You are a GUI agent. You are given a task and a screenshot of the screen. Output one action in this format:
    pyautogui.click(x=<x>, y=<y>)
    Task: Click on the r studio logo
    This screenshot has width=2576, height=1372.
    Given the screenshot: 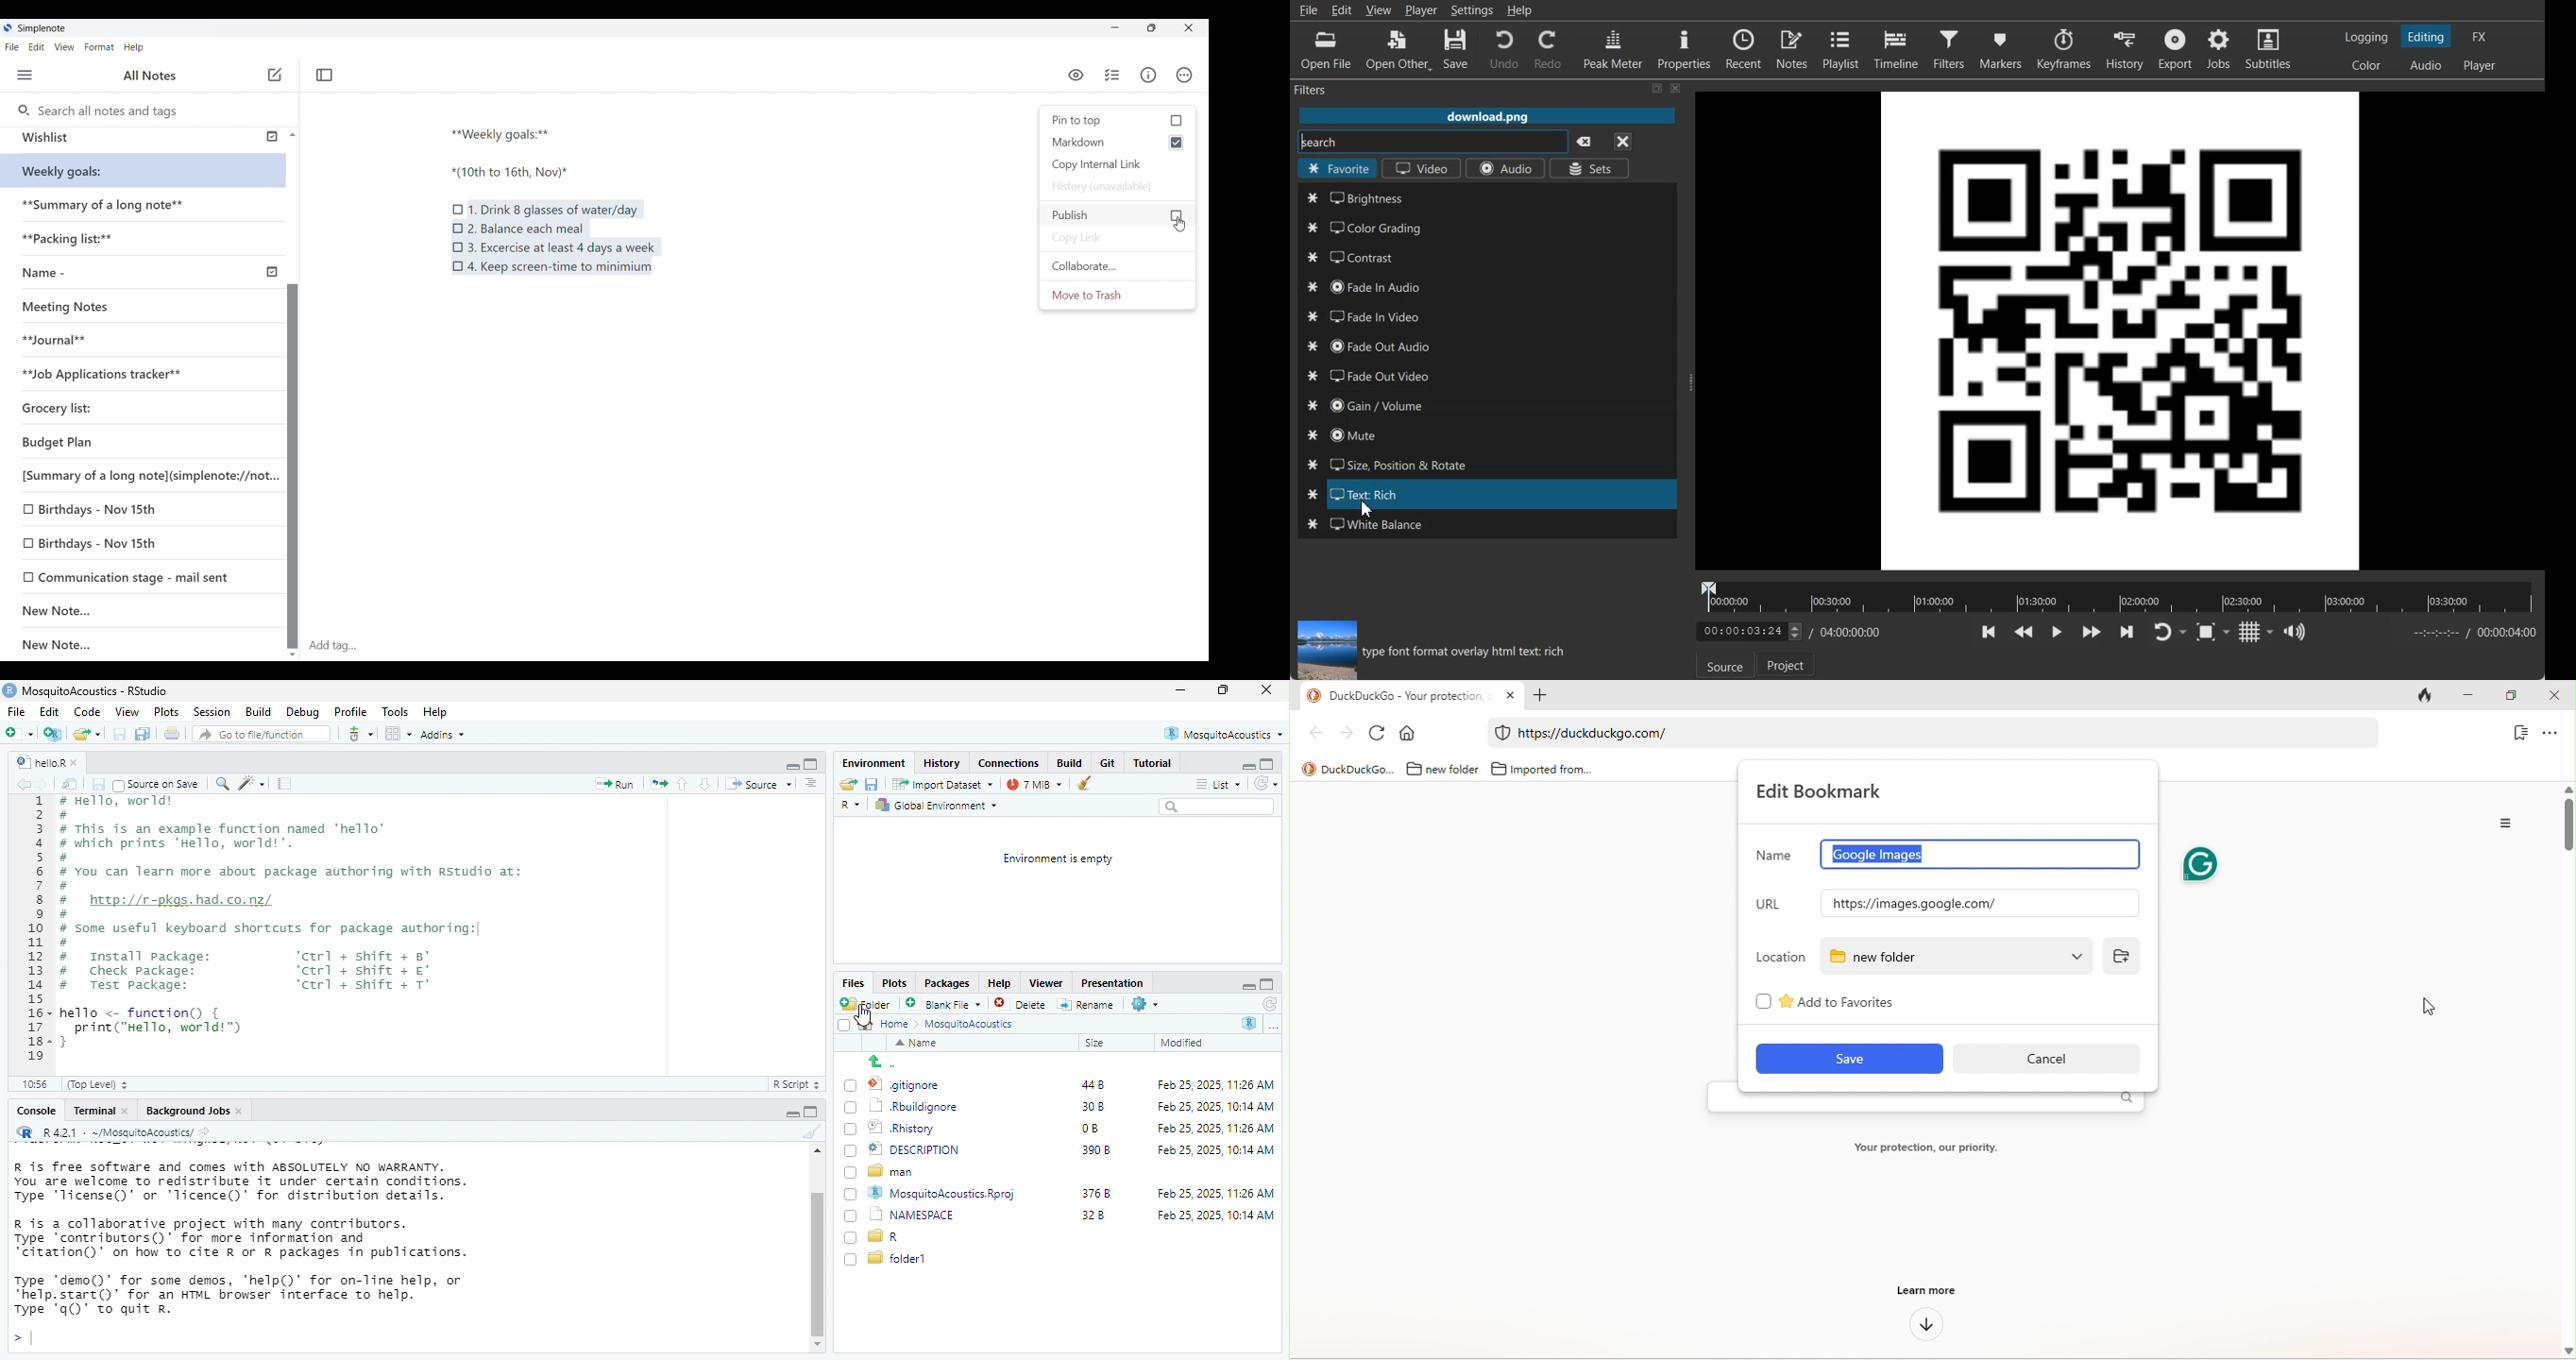 What is the action you would take?
    pyautogui.click(x=1247, y=1024)
    